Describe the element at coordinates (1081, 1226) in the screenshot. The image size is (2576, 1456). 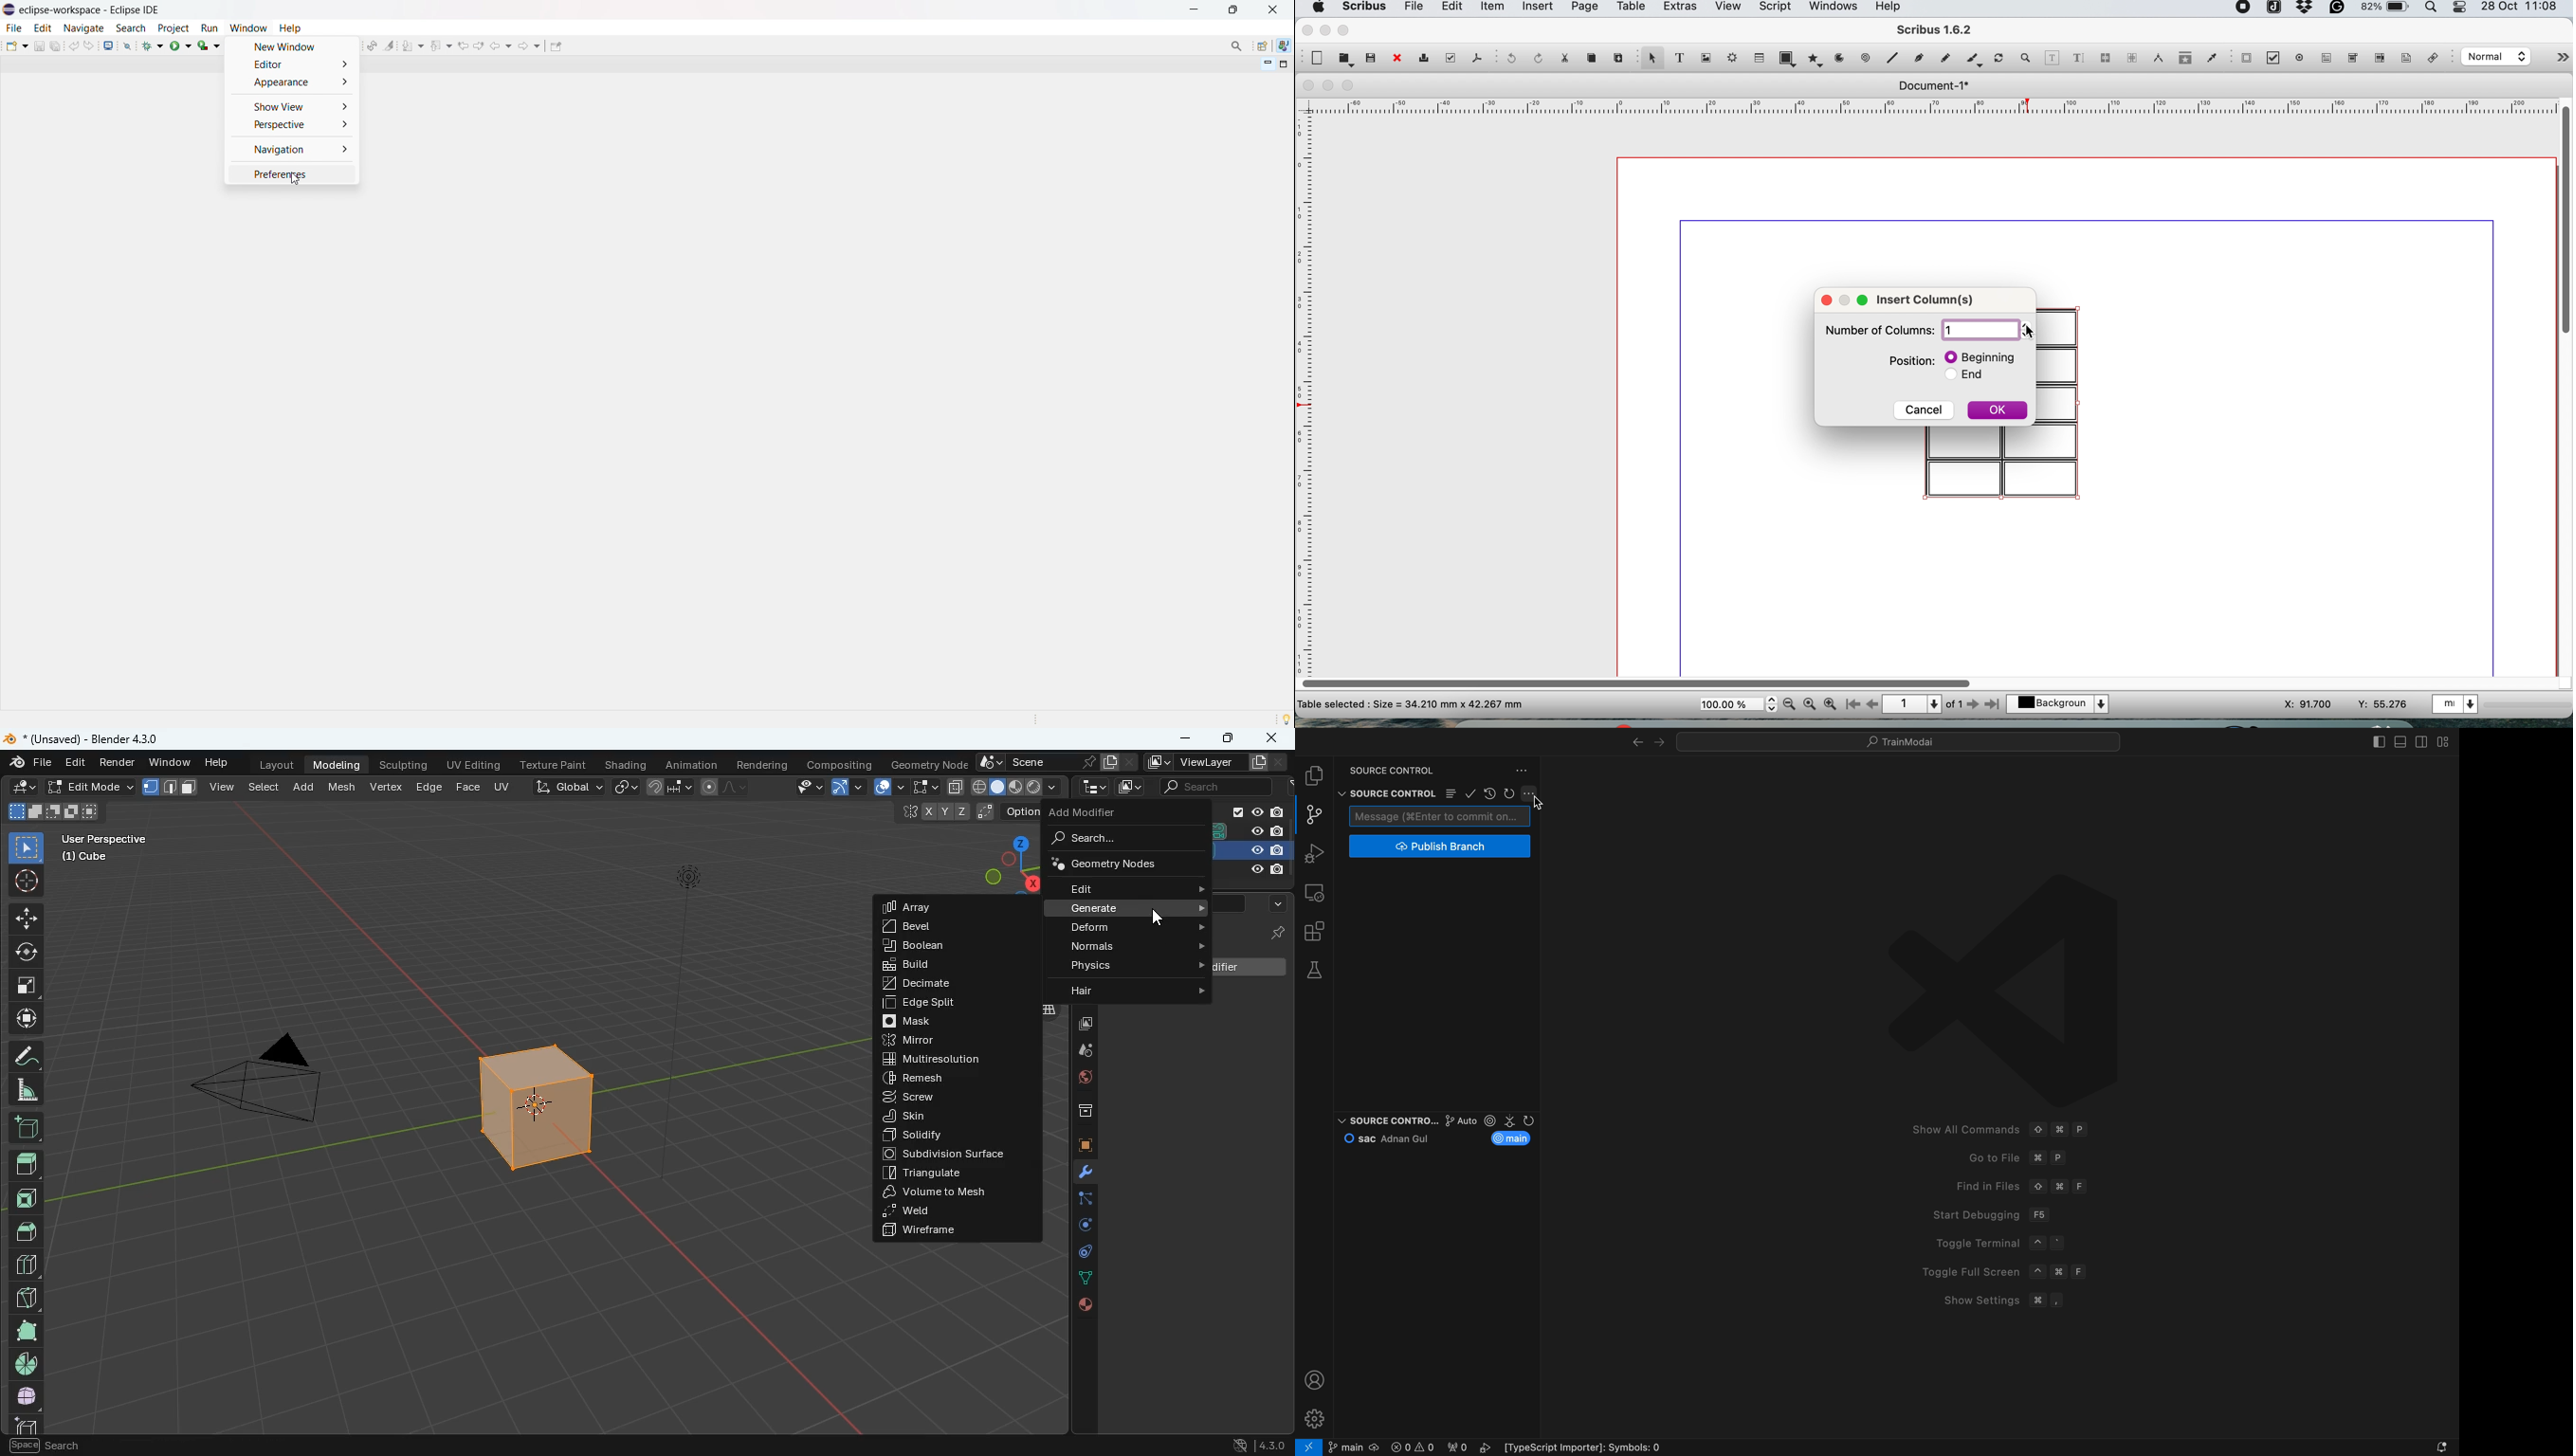
I see `rotation` at that location.